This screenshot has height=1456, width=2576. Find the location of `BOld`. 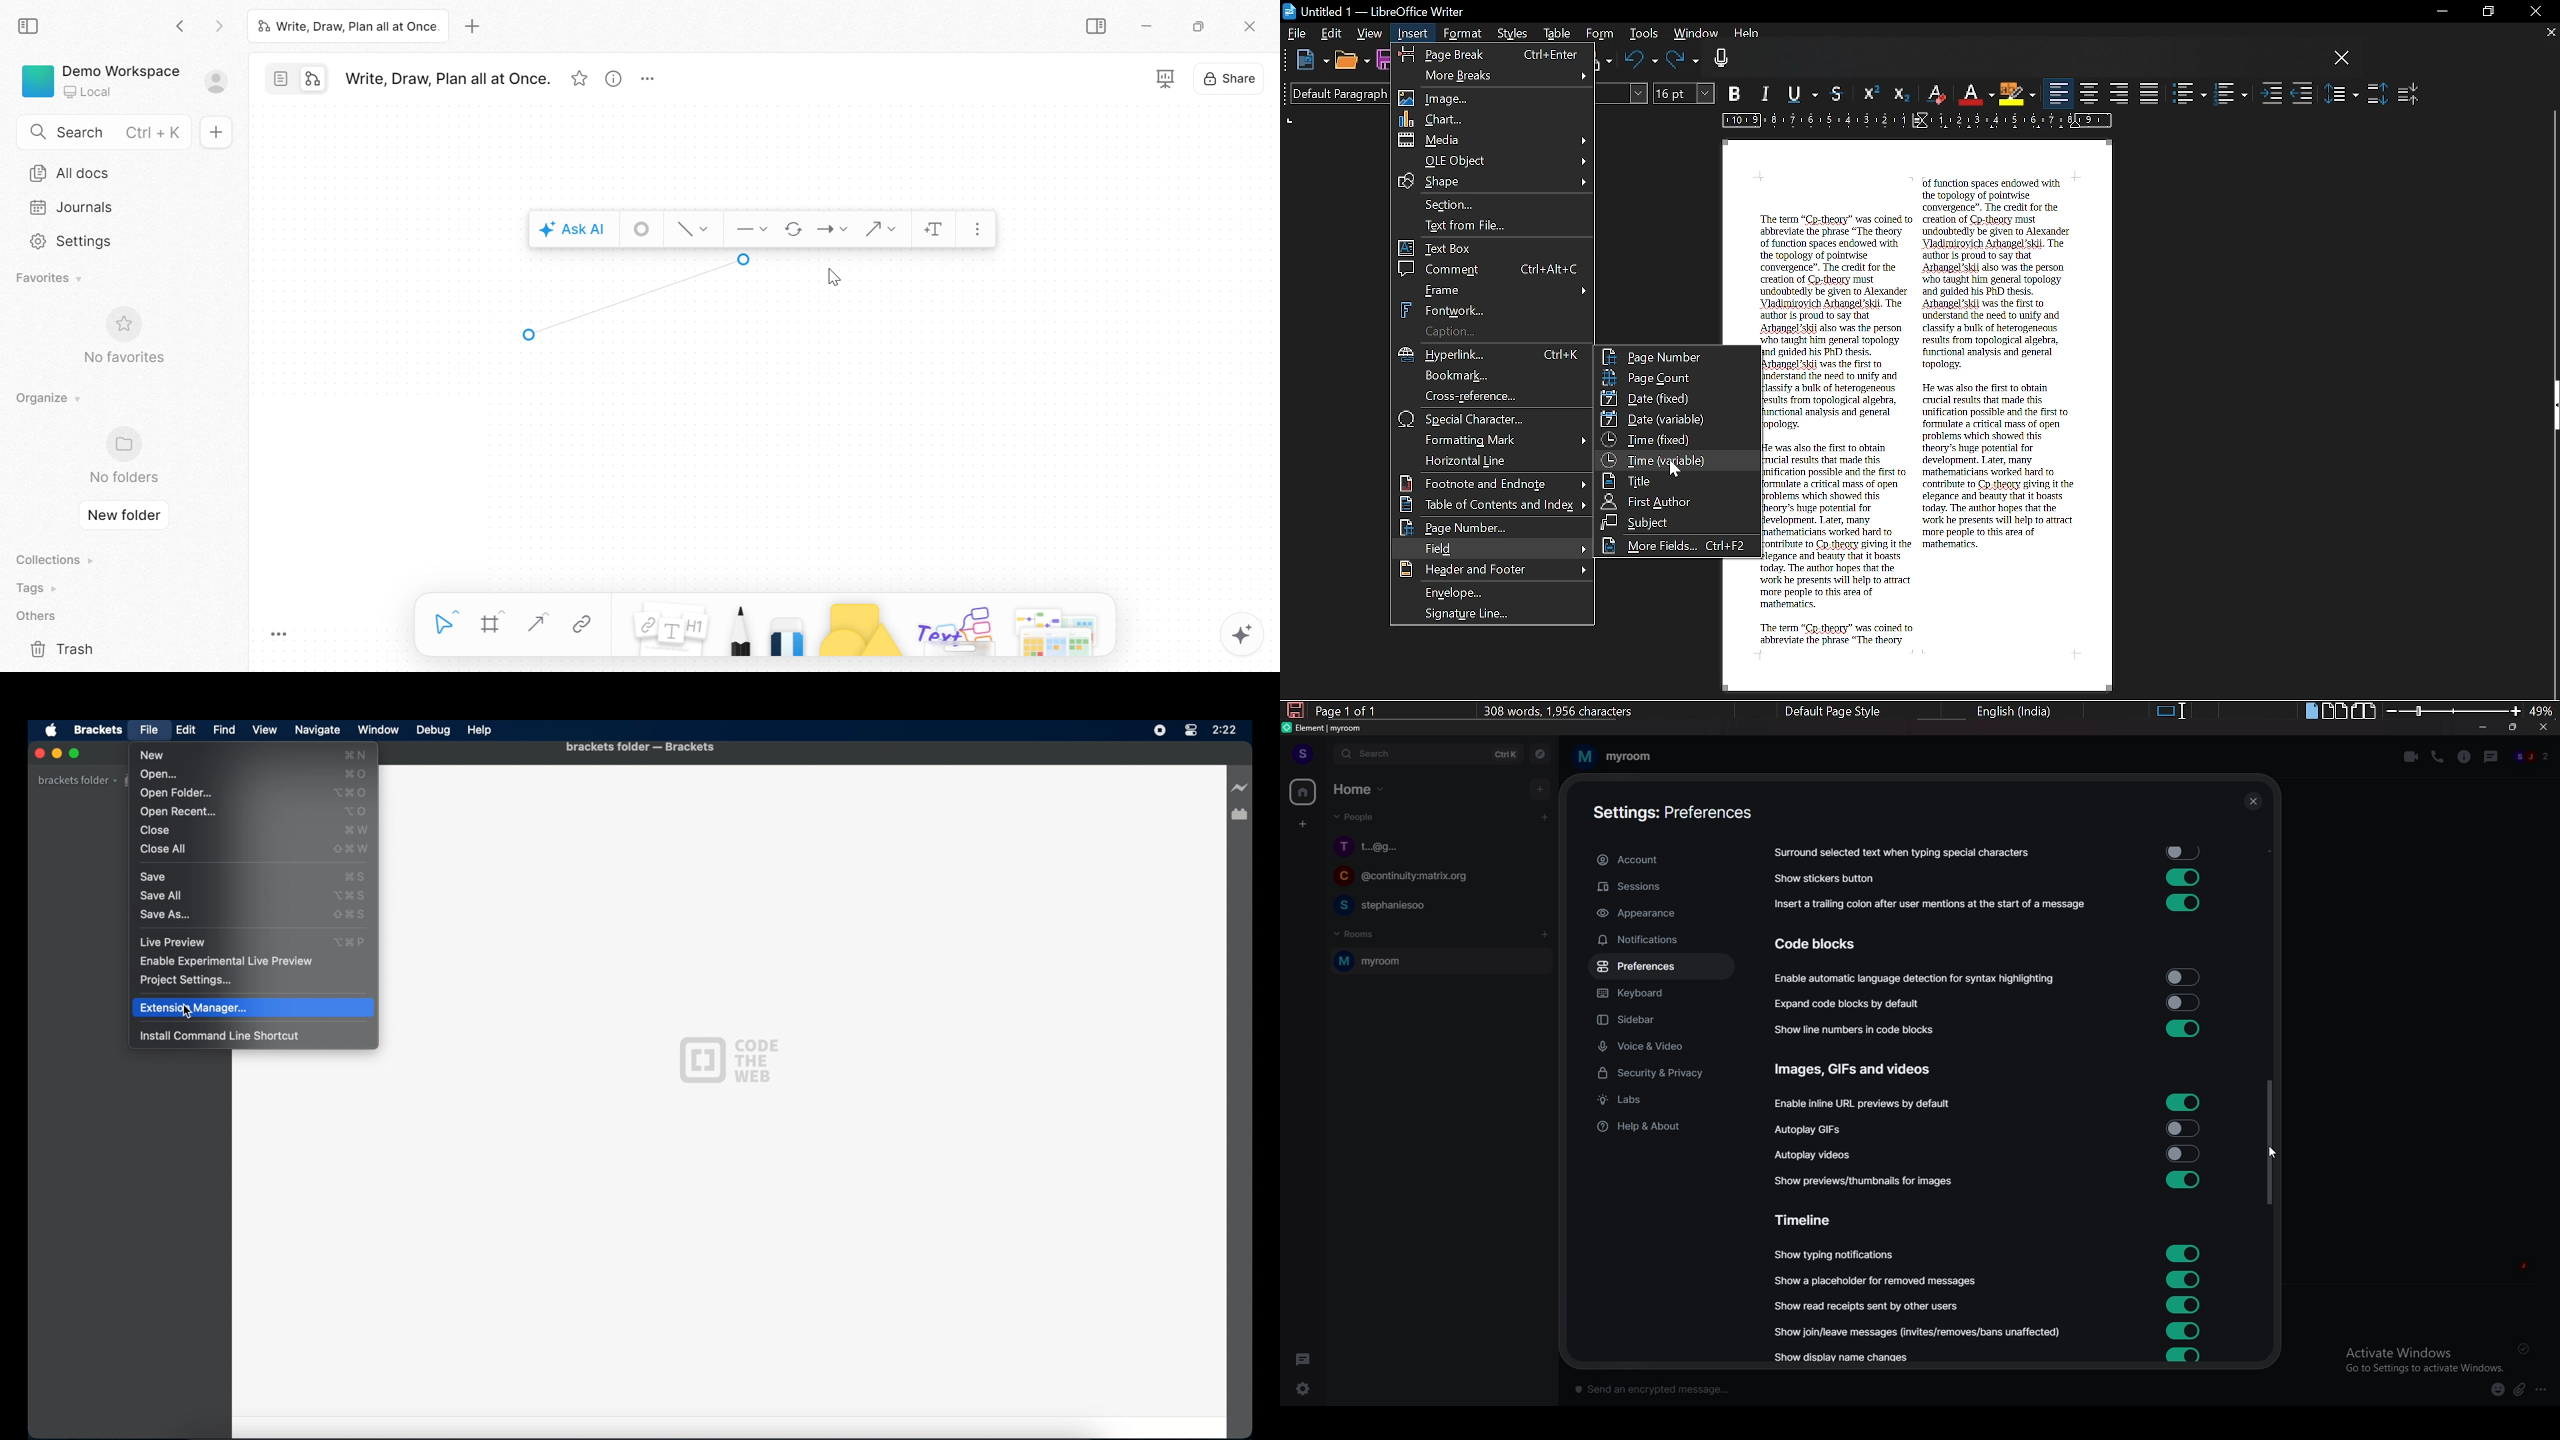

BOld is located at coordinates (1737, 93).